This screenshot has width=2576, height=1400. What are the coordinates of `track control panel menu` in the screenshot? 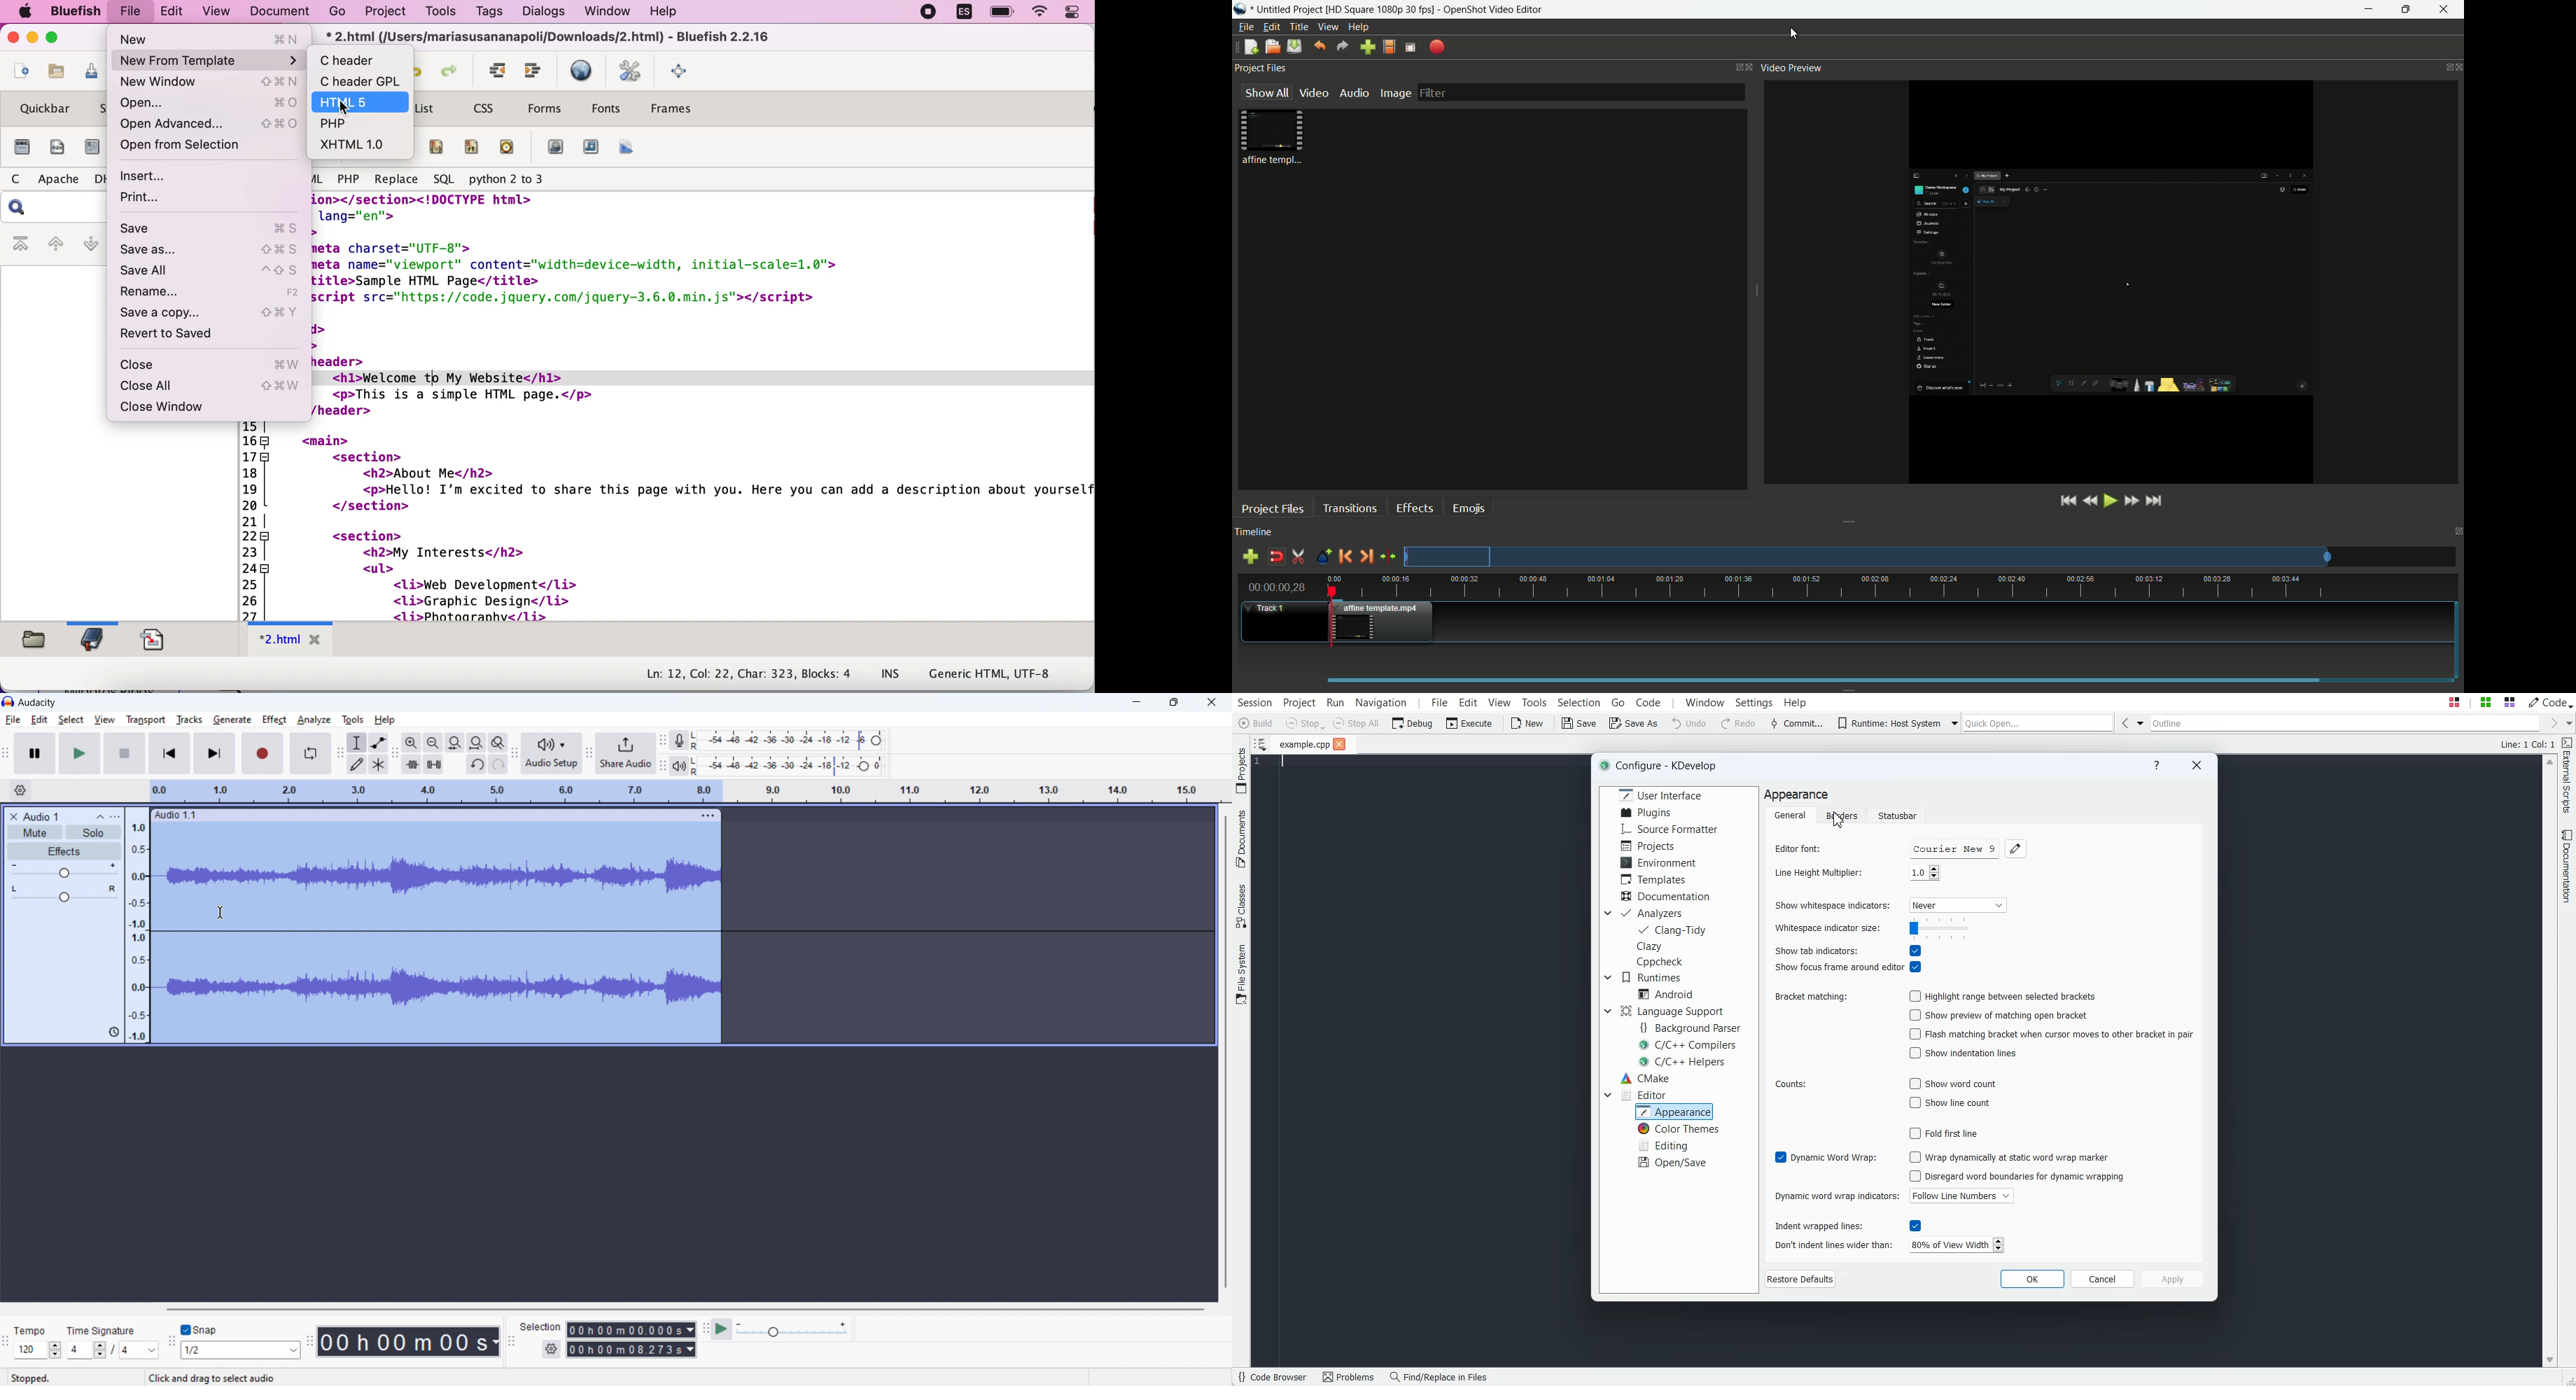 It's located at (115, 817).